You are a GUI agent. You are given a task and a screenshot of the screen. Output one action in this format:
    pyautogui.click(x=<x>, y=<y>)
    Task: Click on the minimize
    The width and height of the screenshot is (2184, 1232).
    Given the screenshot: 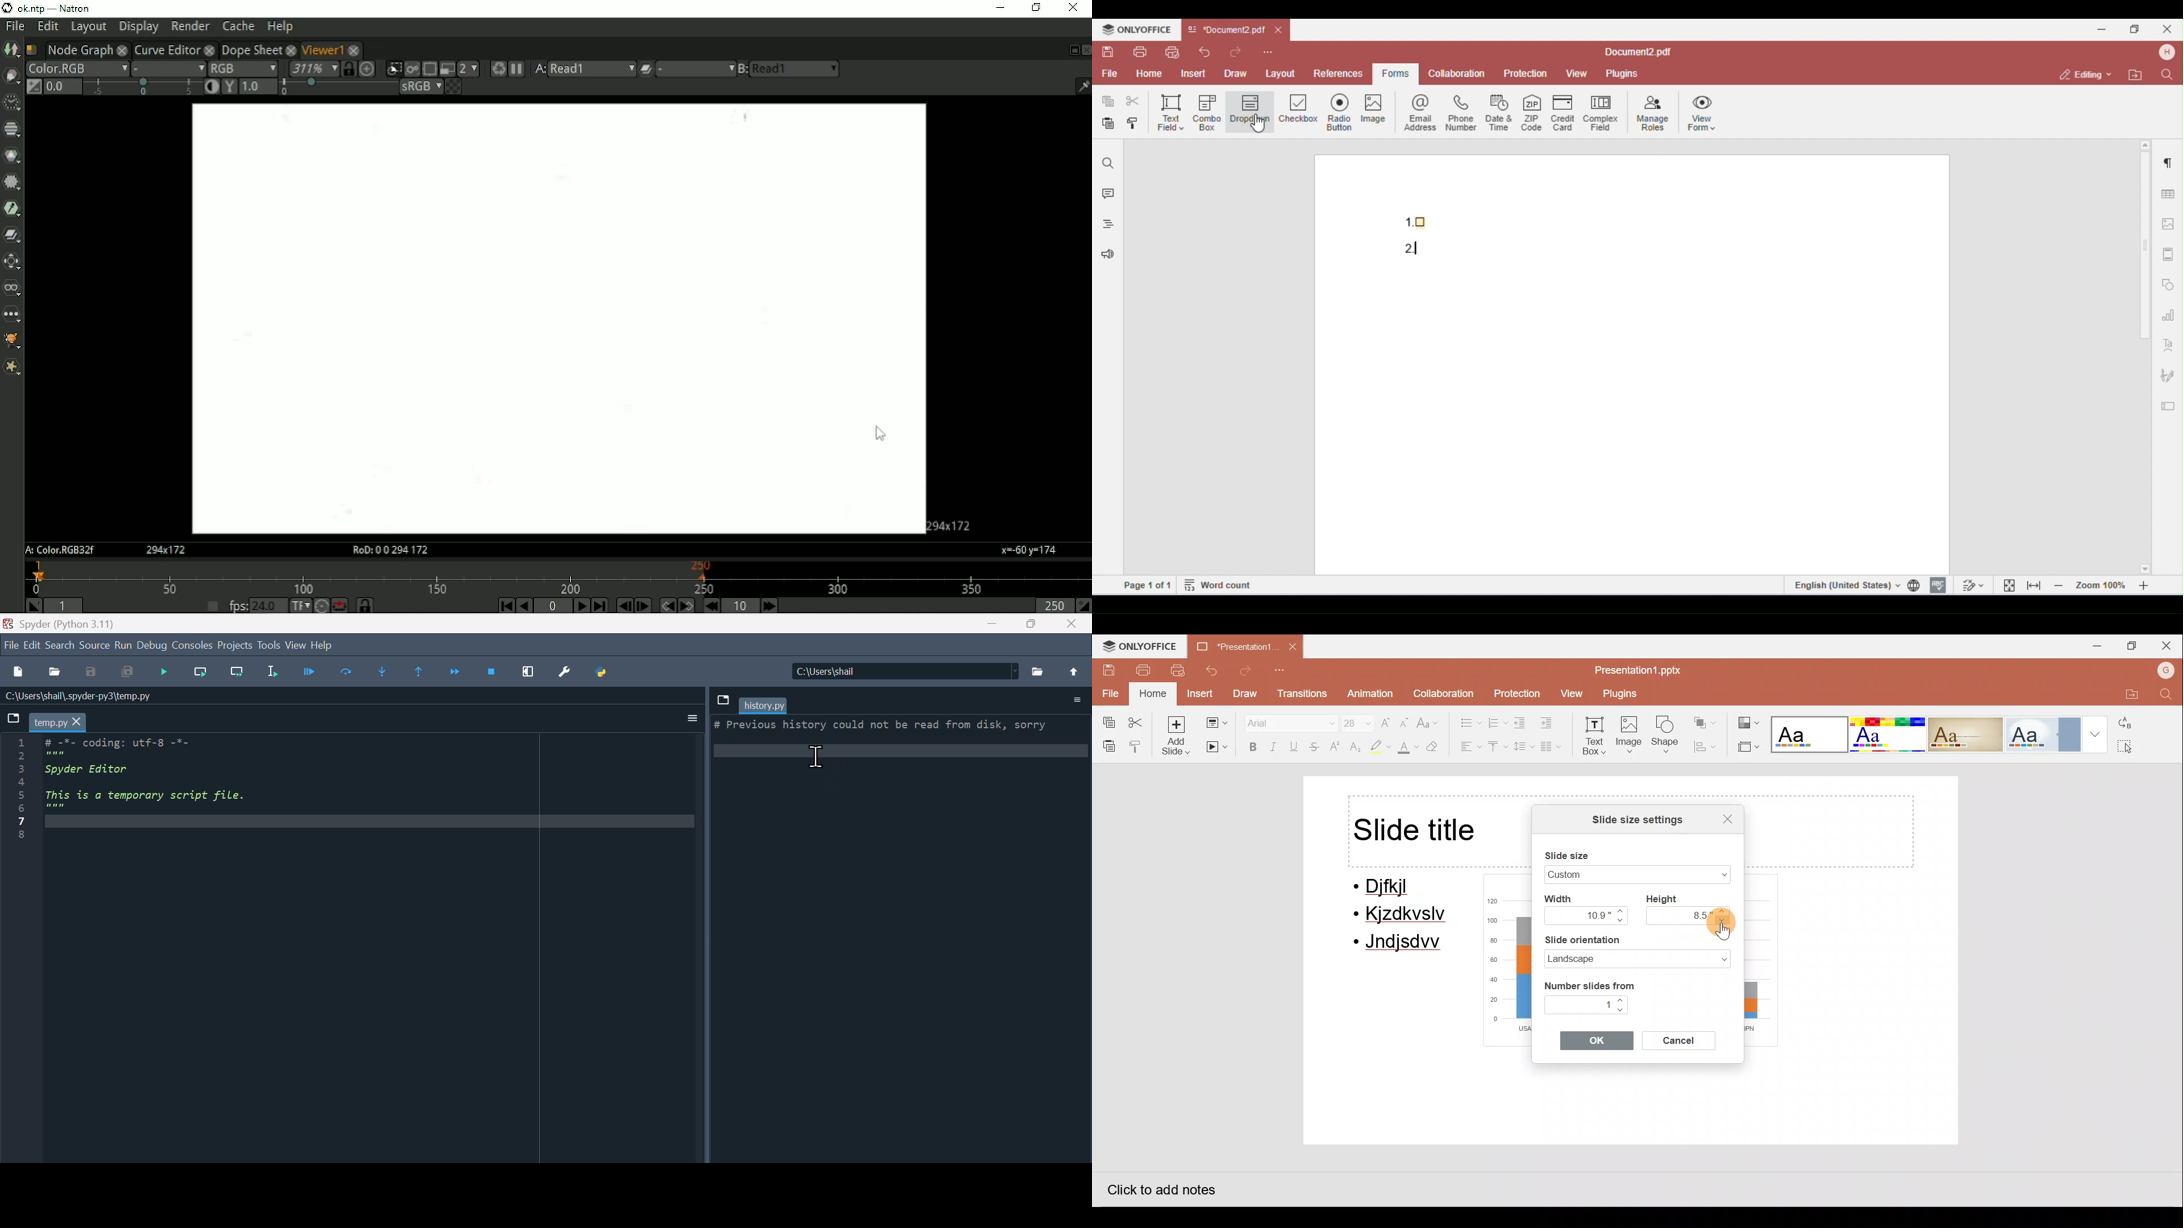 What is the action you would take?
    pyautogui.click(x=991, y=623)
    